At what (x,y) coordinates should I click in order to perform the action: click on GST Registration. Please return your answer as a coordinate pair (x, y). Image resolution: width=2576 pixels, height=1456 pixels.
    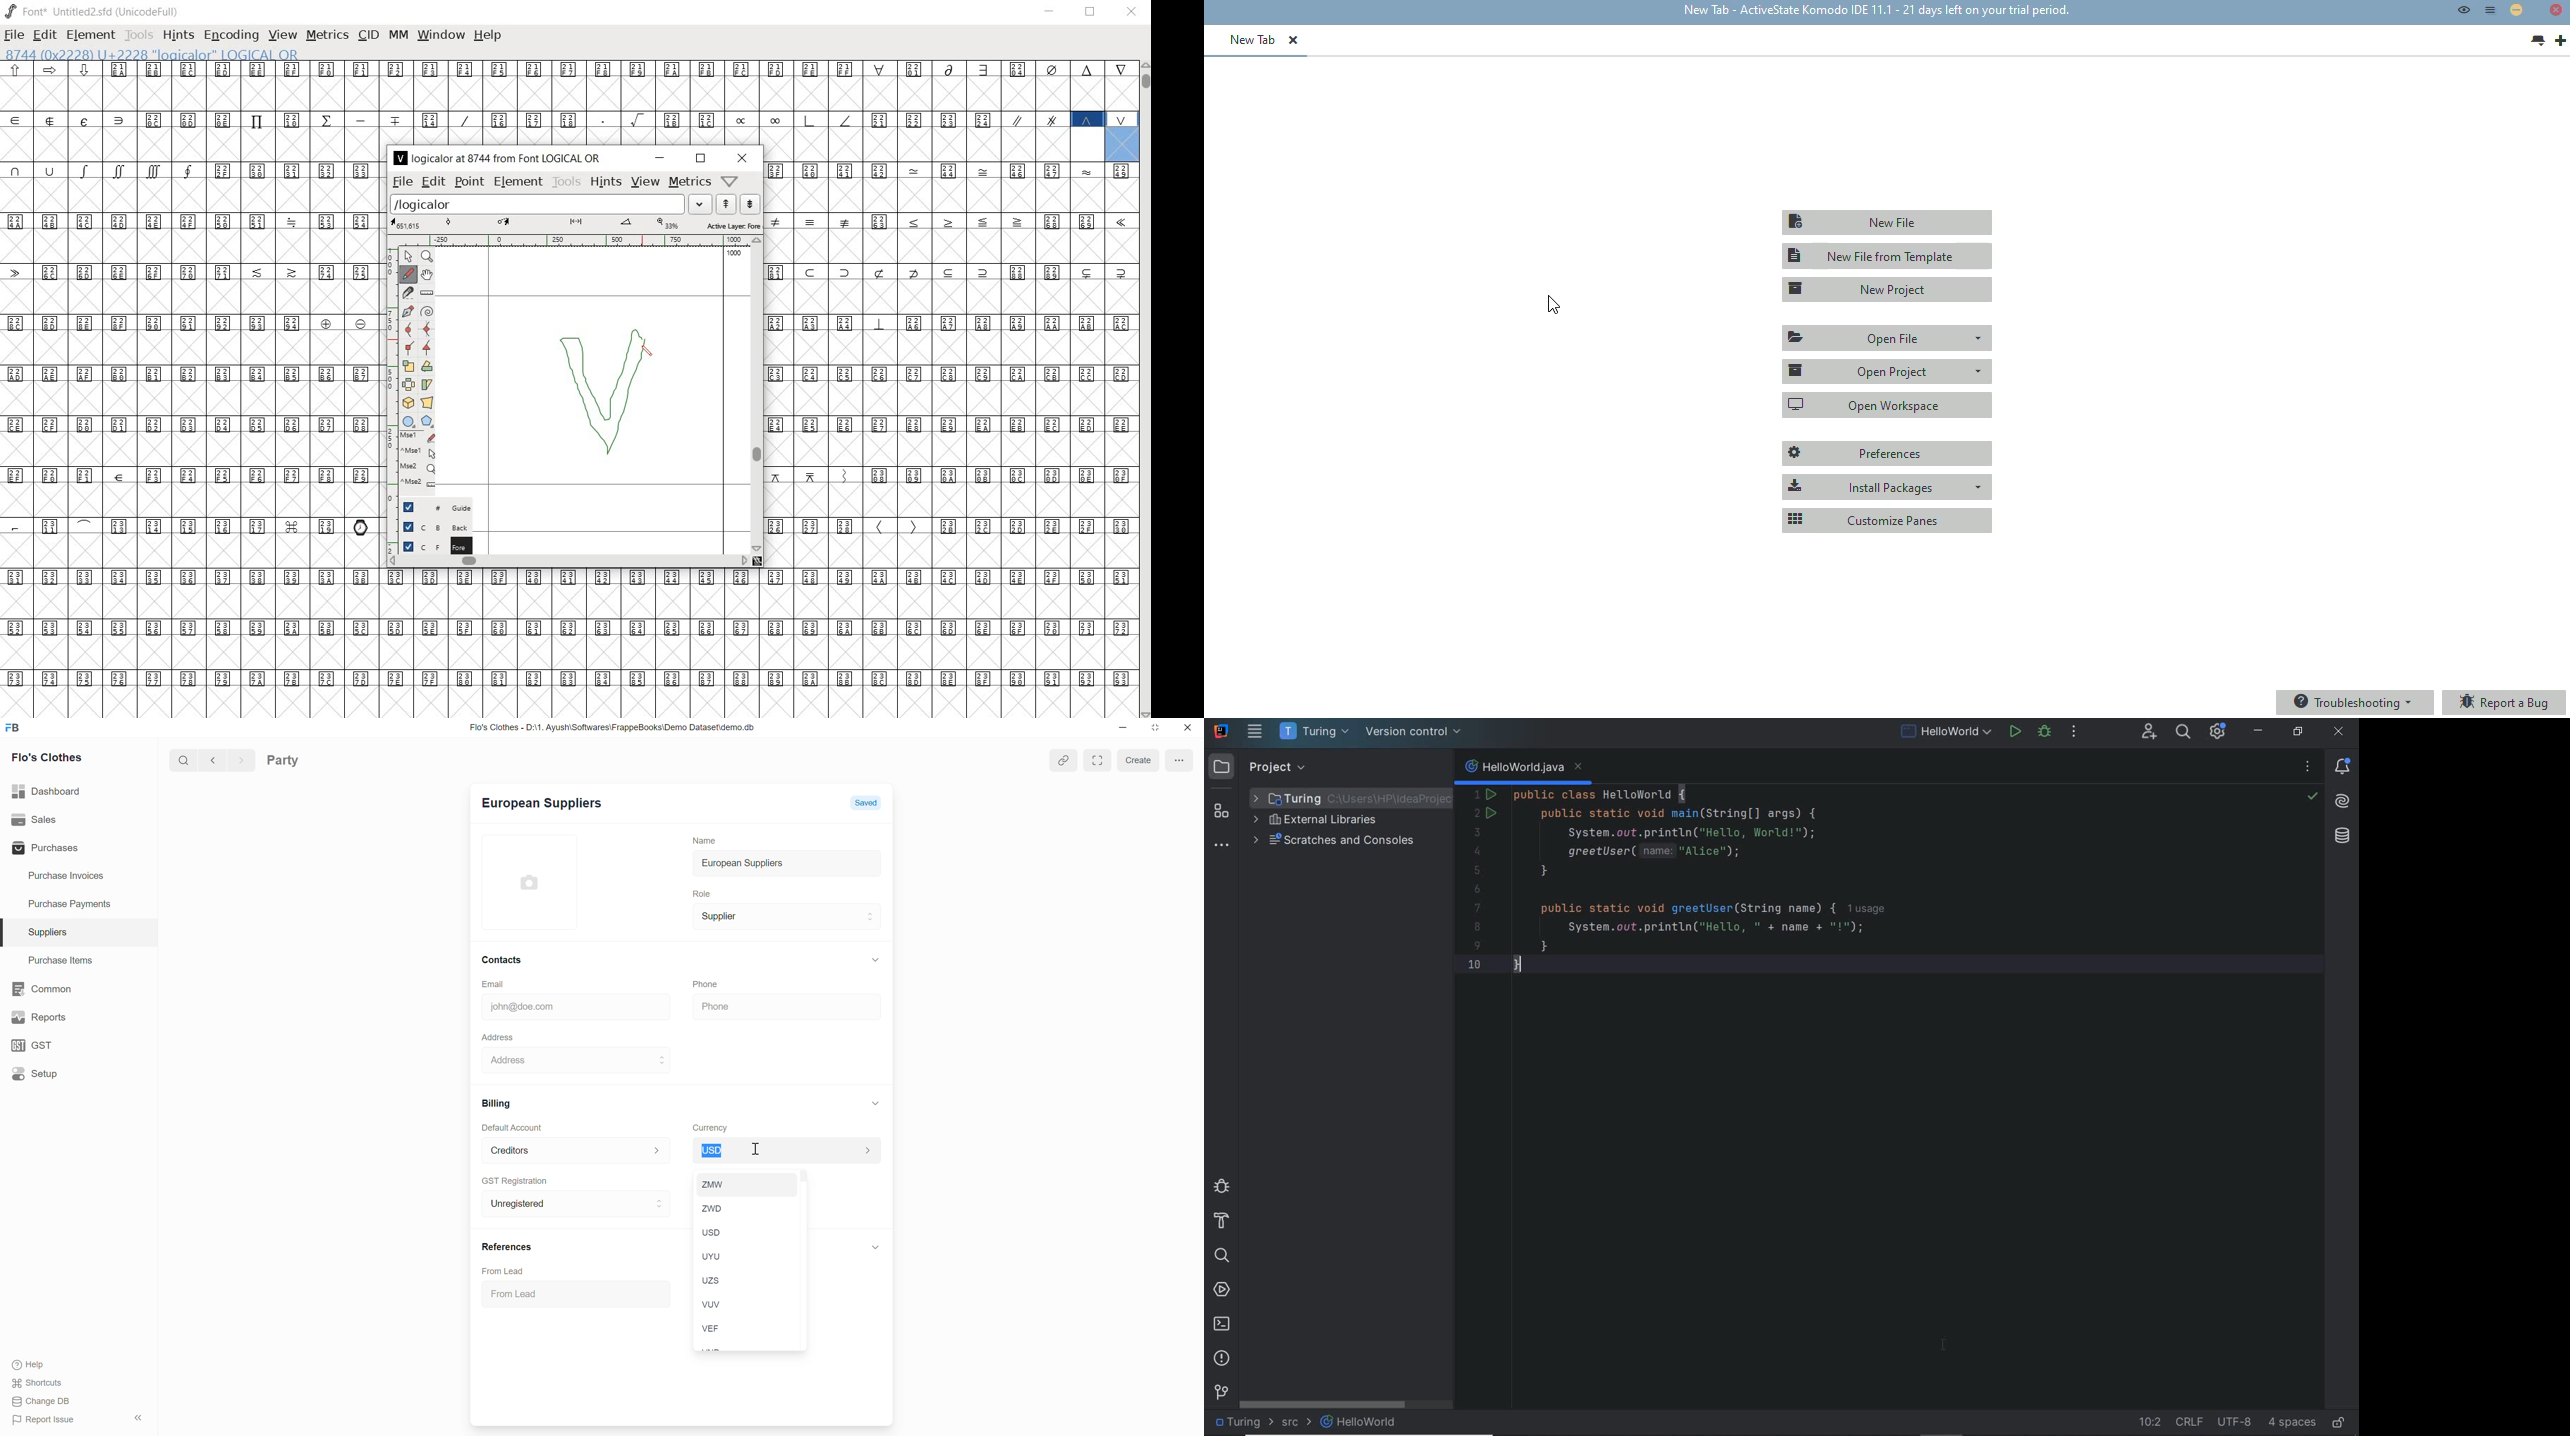
    Looking at the image, I should click on (520, 1180).